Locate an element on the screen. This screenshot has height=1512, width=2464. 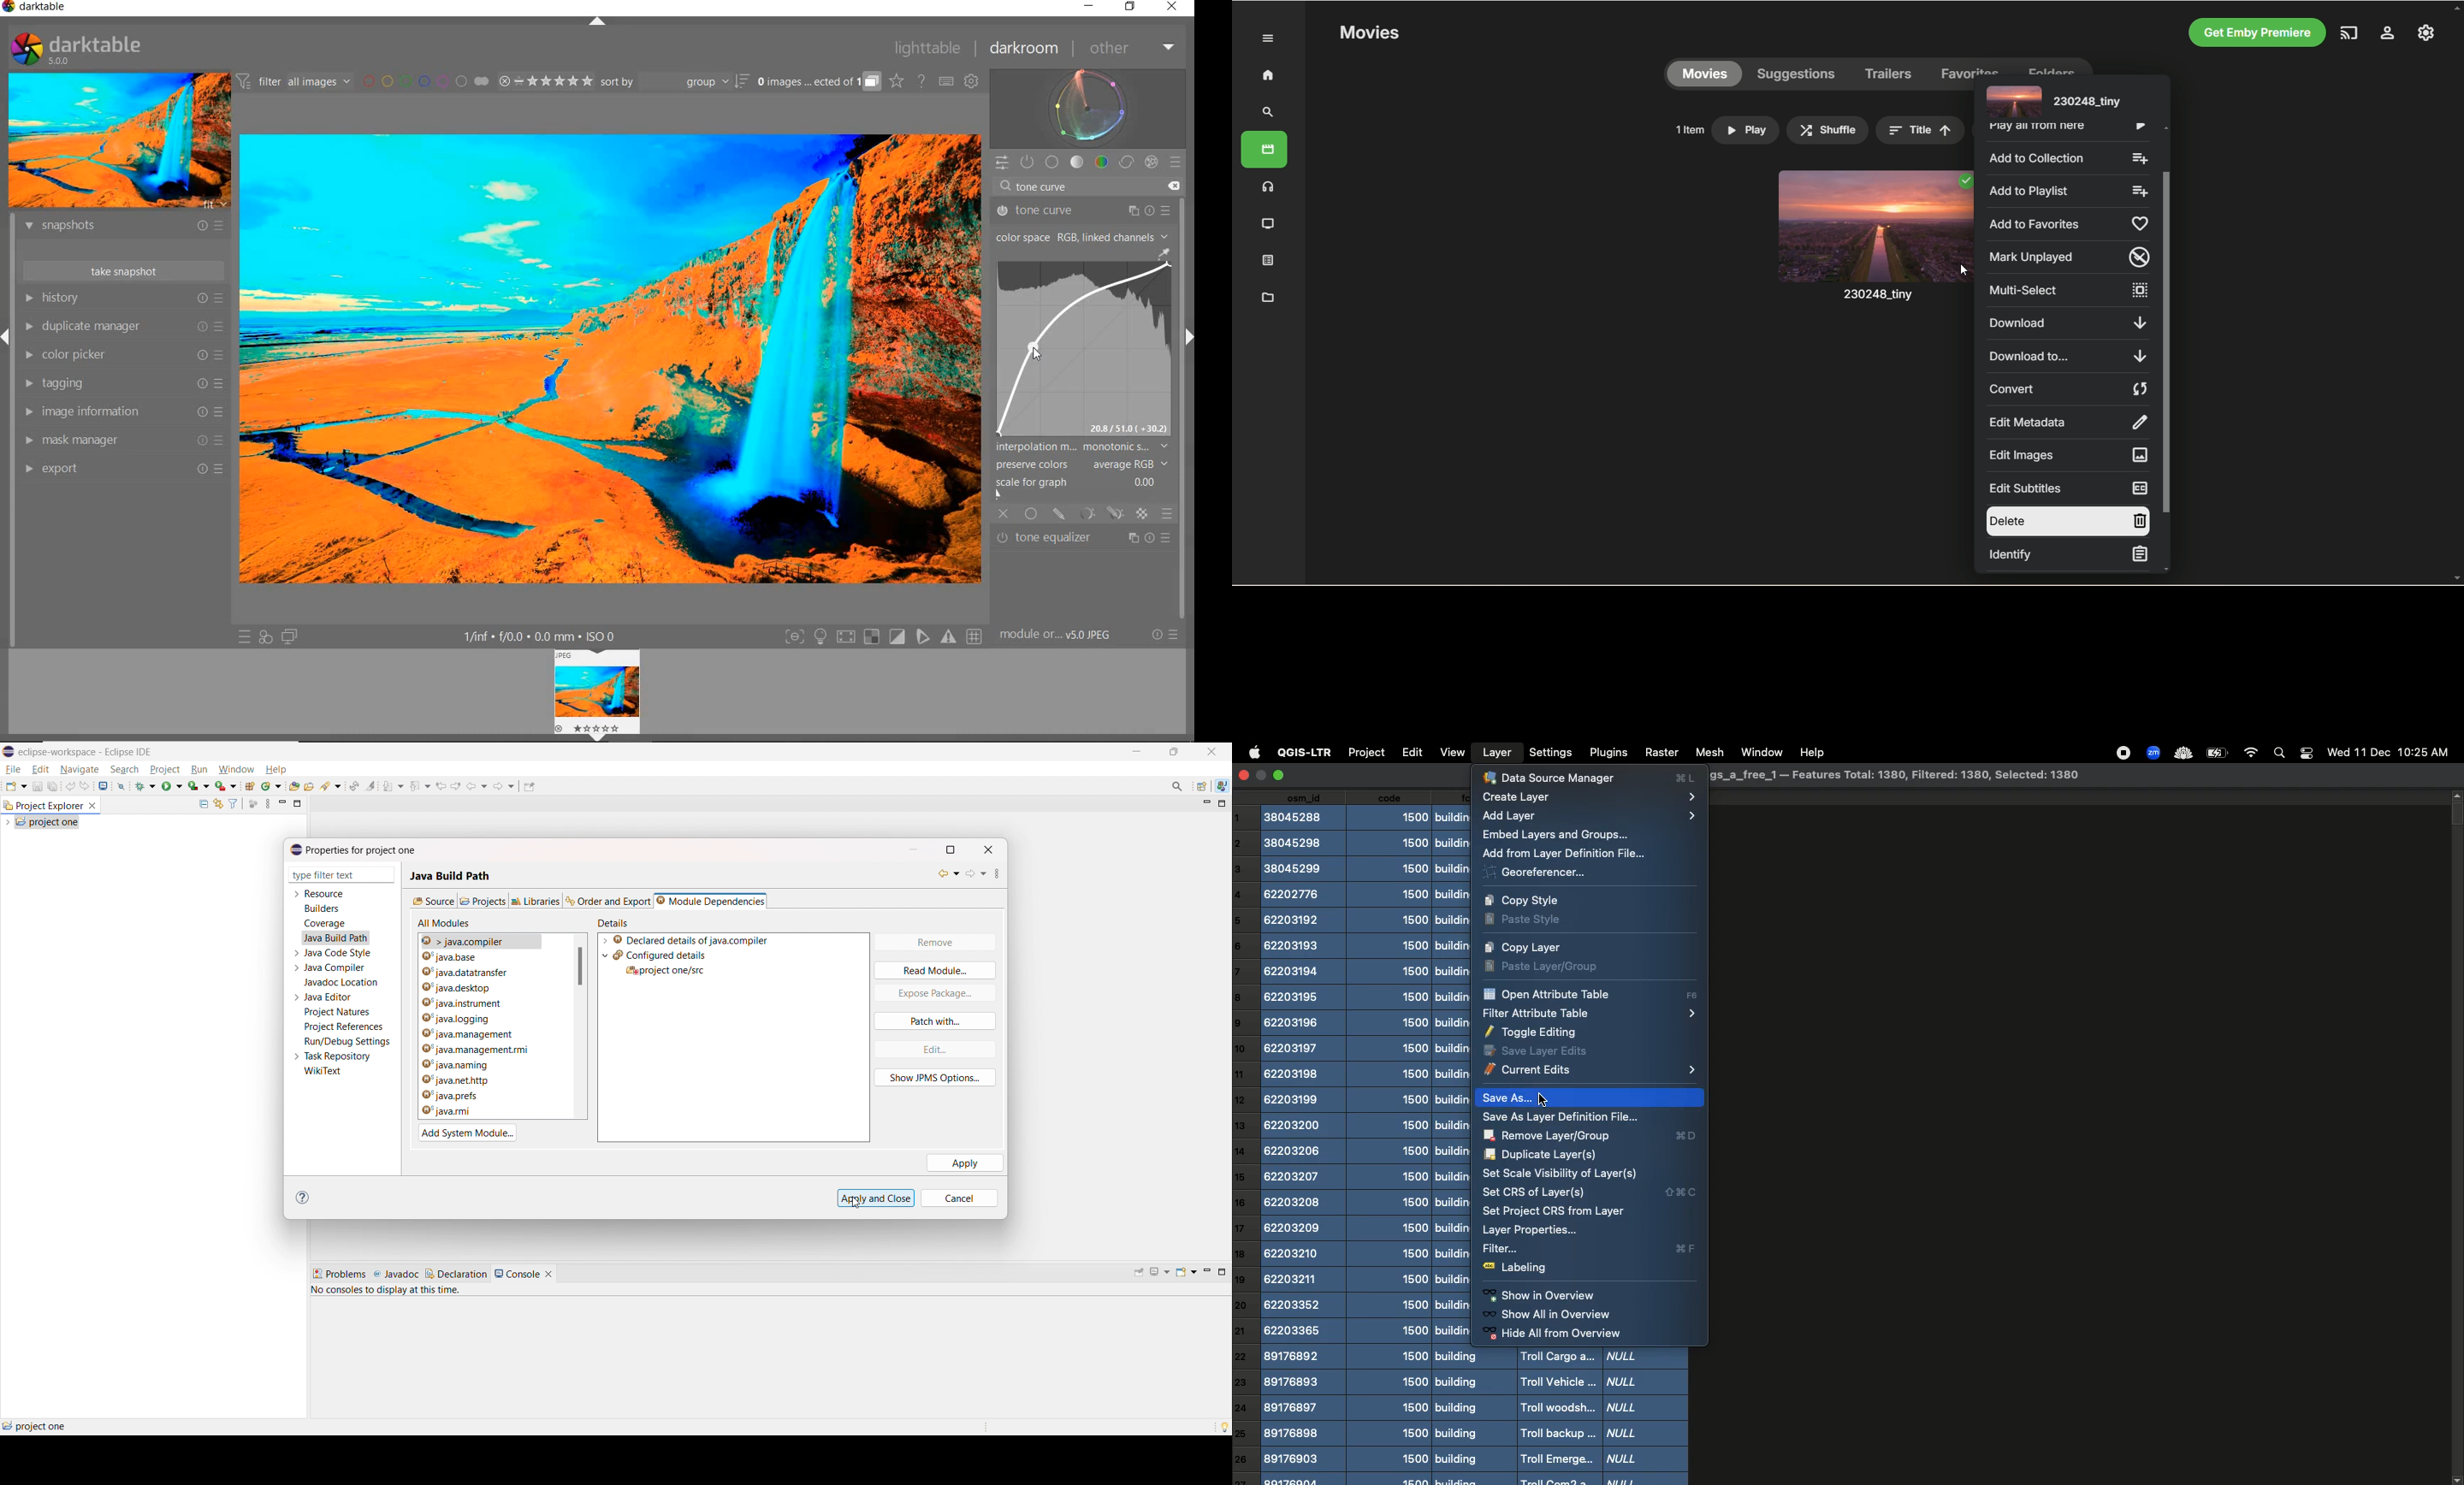
skip all breakpoint is located at coordinates (121, 785).